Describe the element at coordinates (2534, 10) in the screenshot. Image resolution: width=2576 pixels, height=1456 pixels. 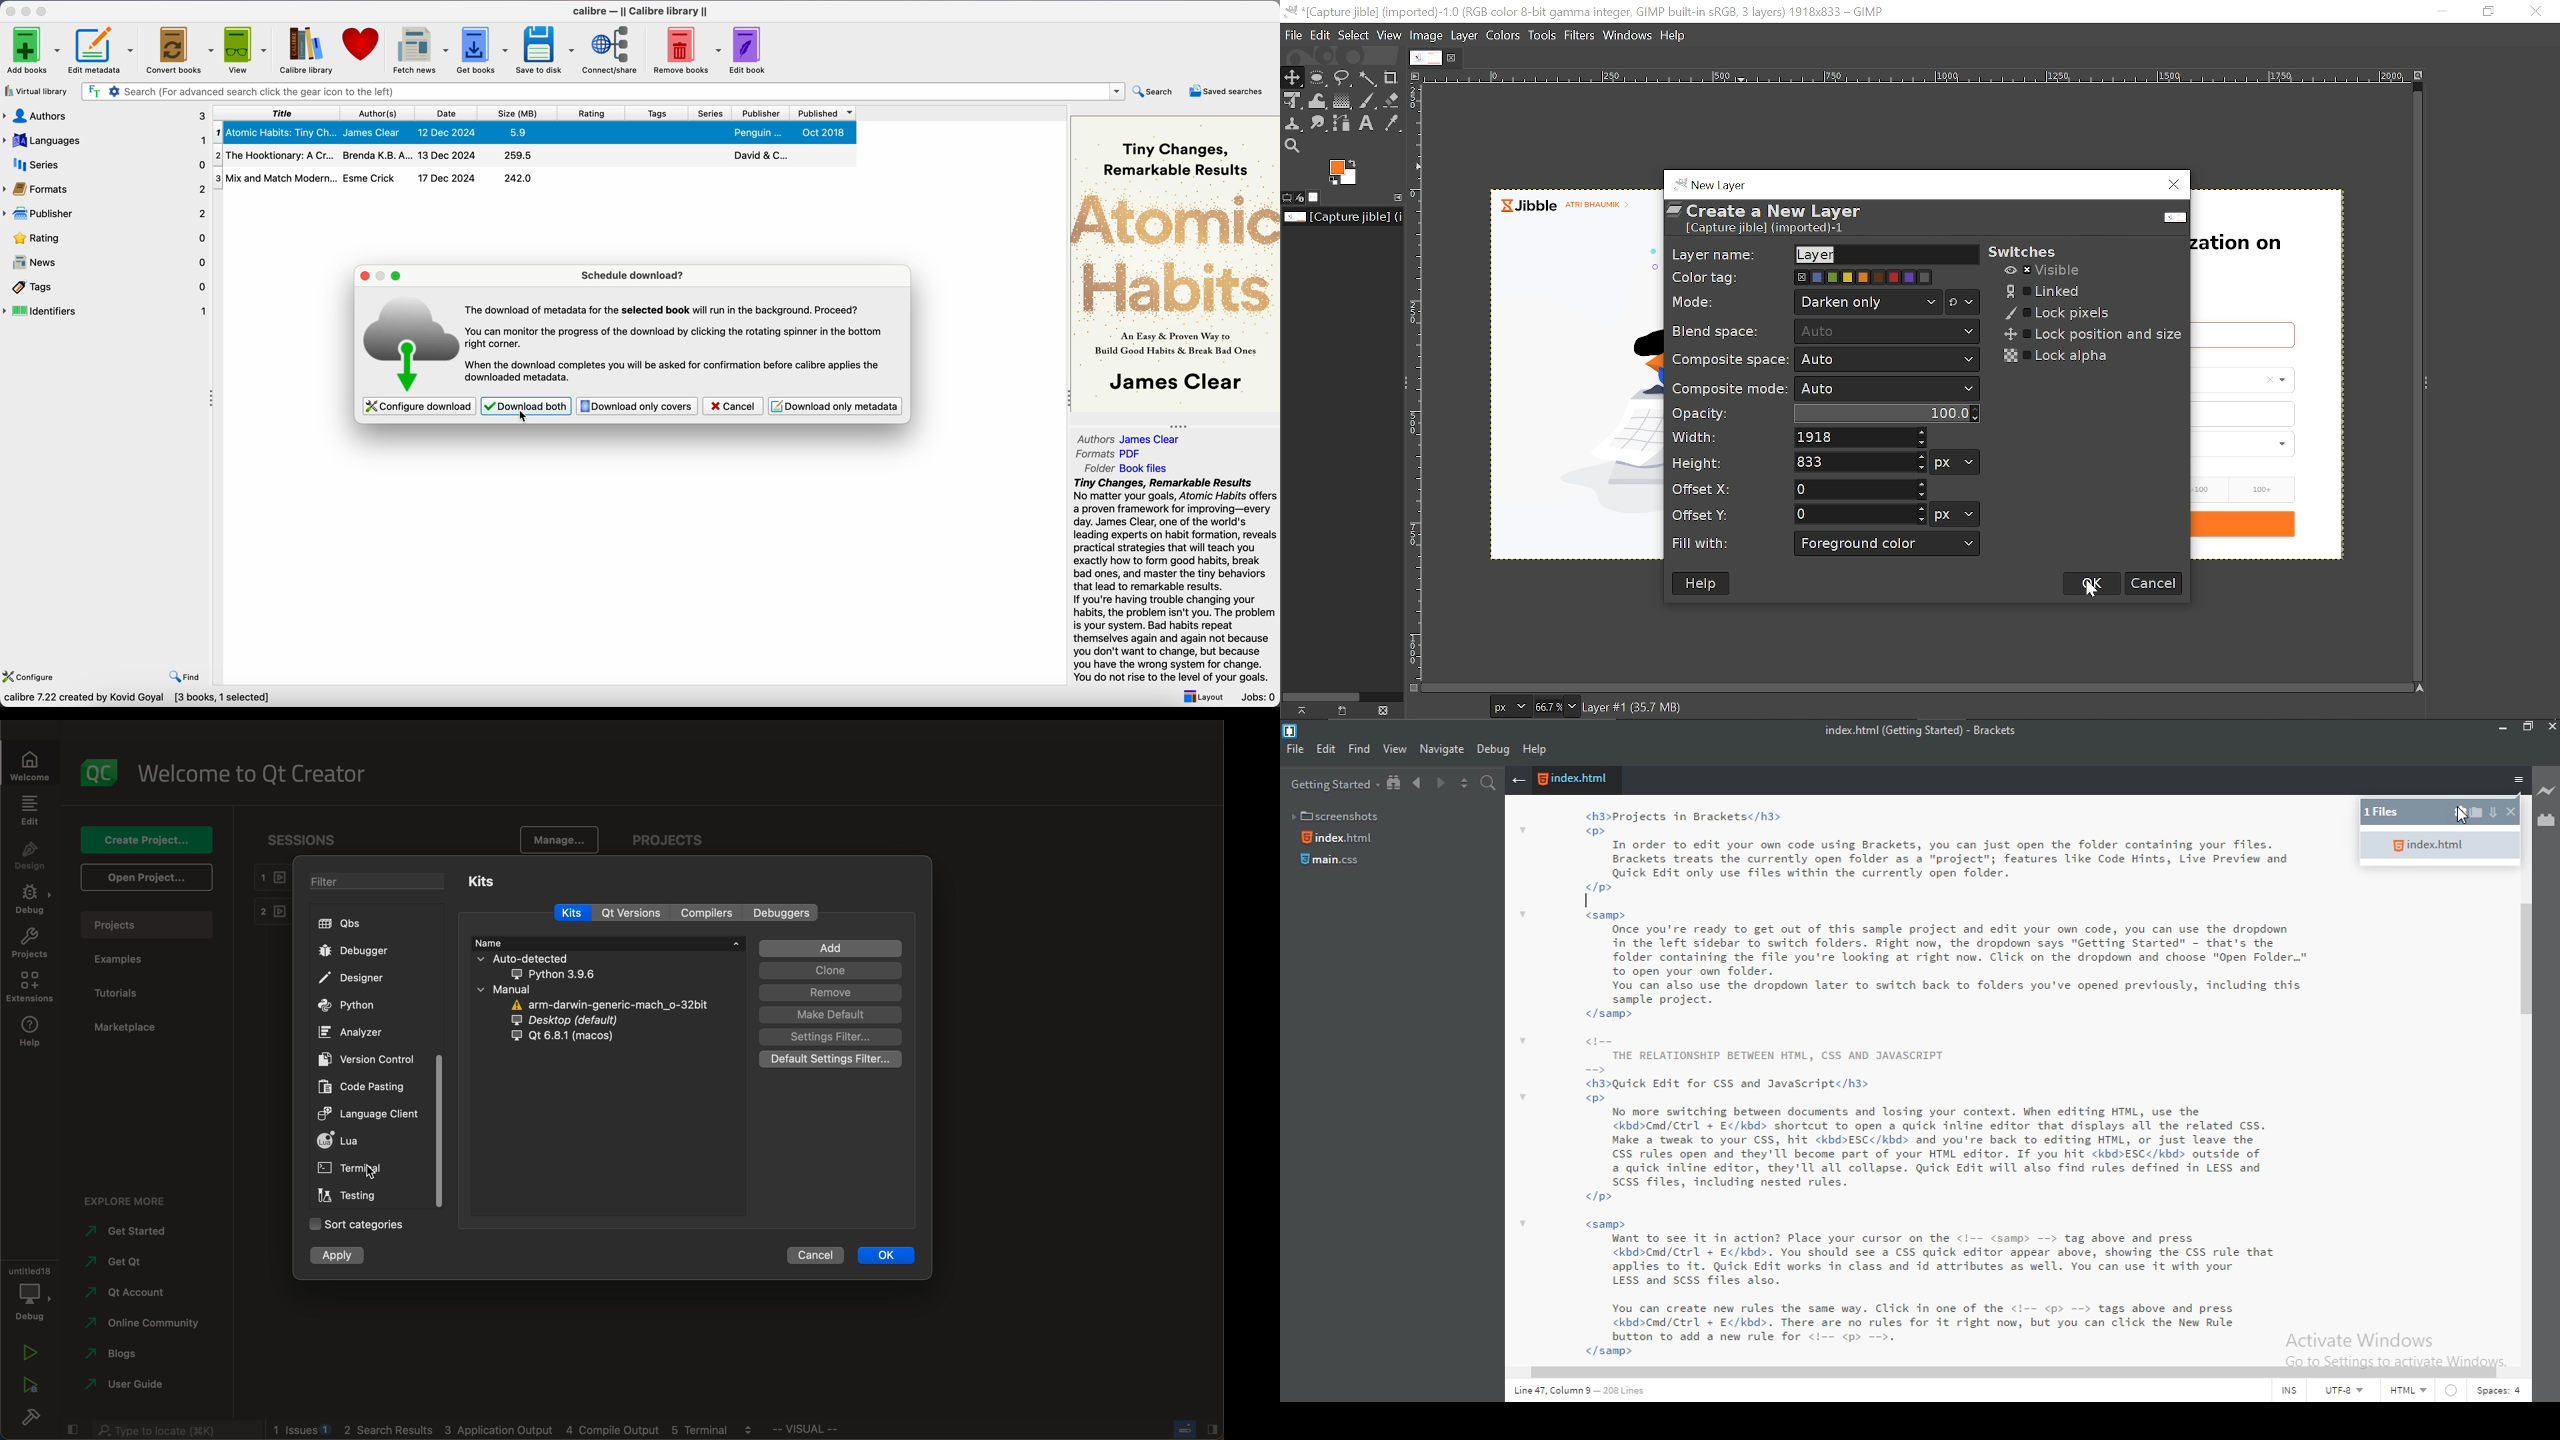
I see `CLose` at that location.